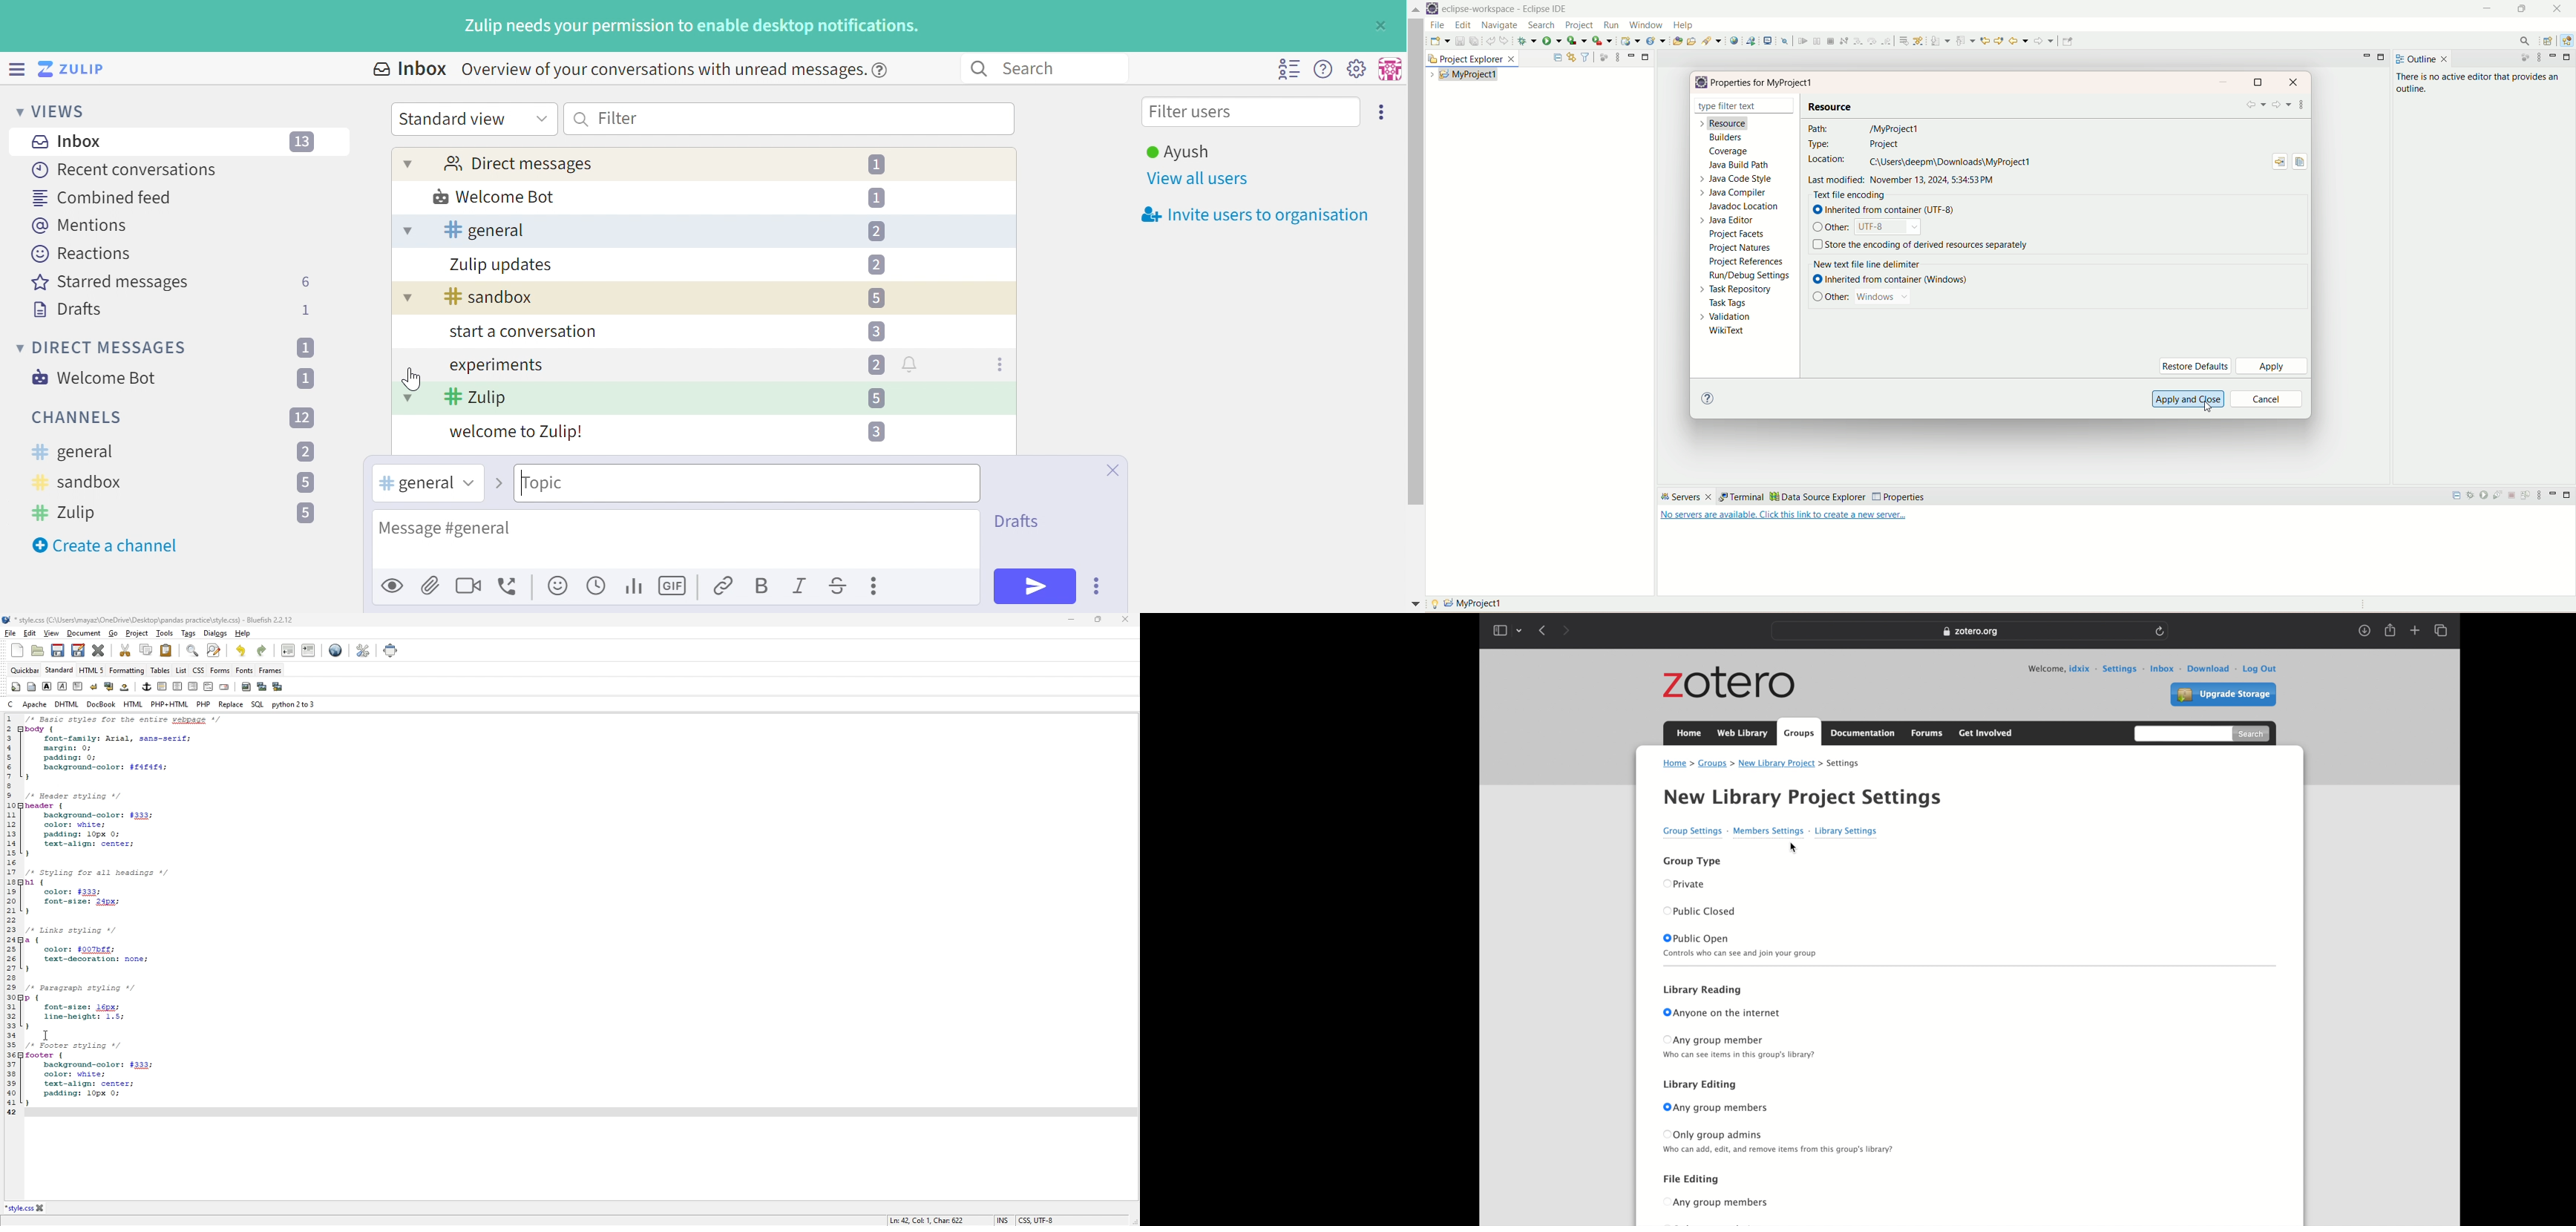 The width and height of the screenshot is (2576, 1232). Describe the element at coordinates (1721, 1040) in the screenshot. I see `any group member radio button` at that location.